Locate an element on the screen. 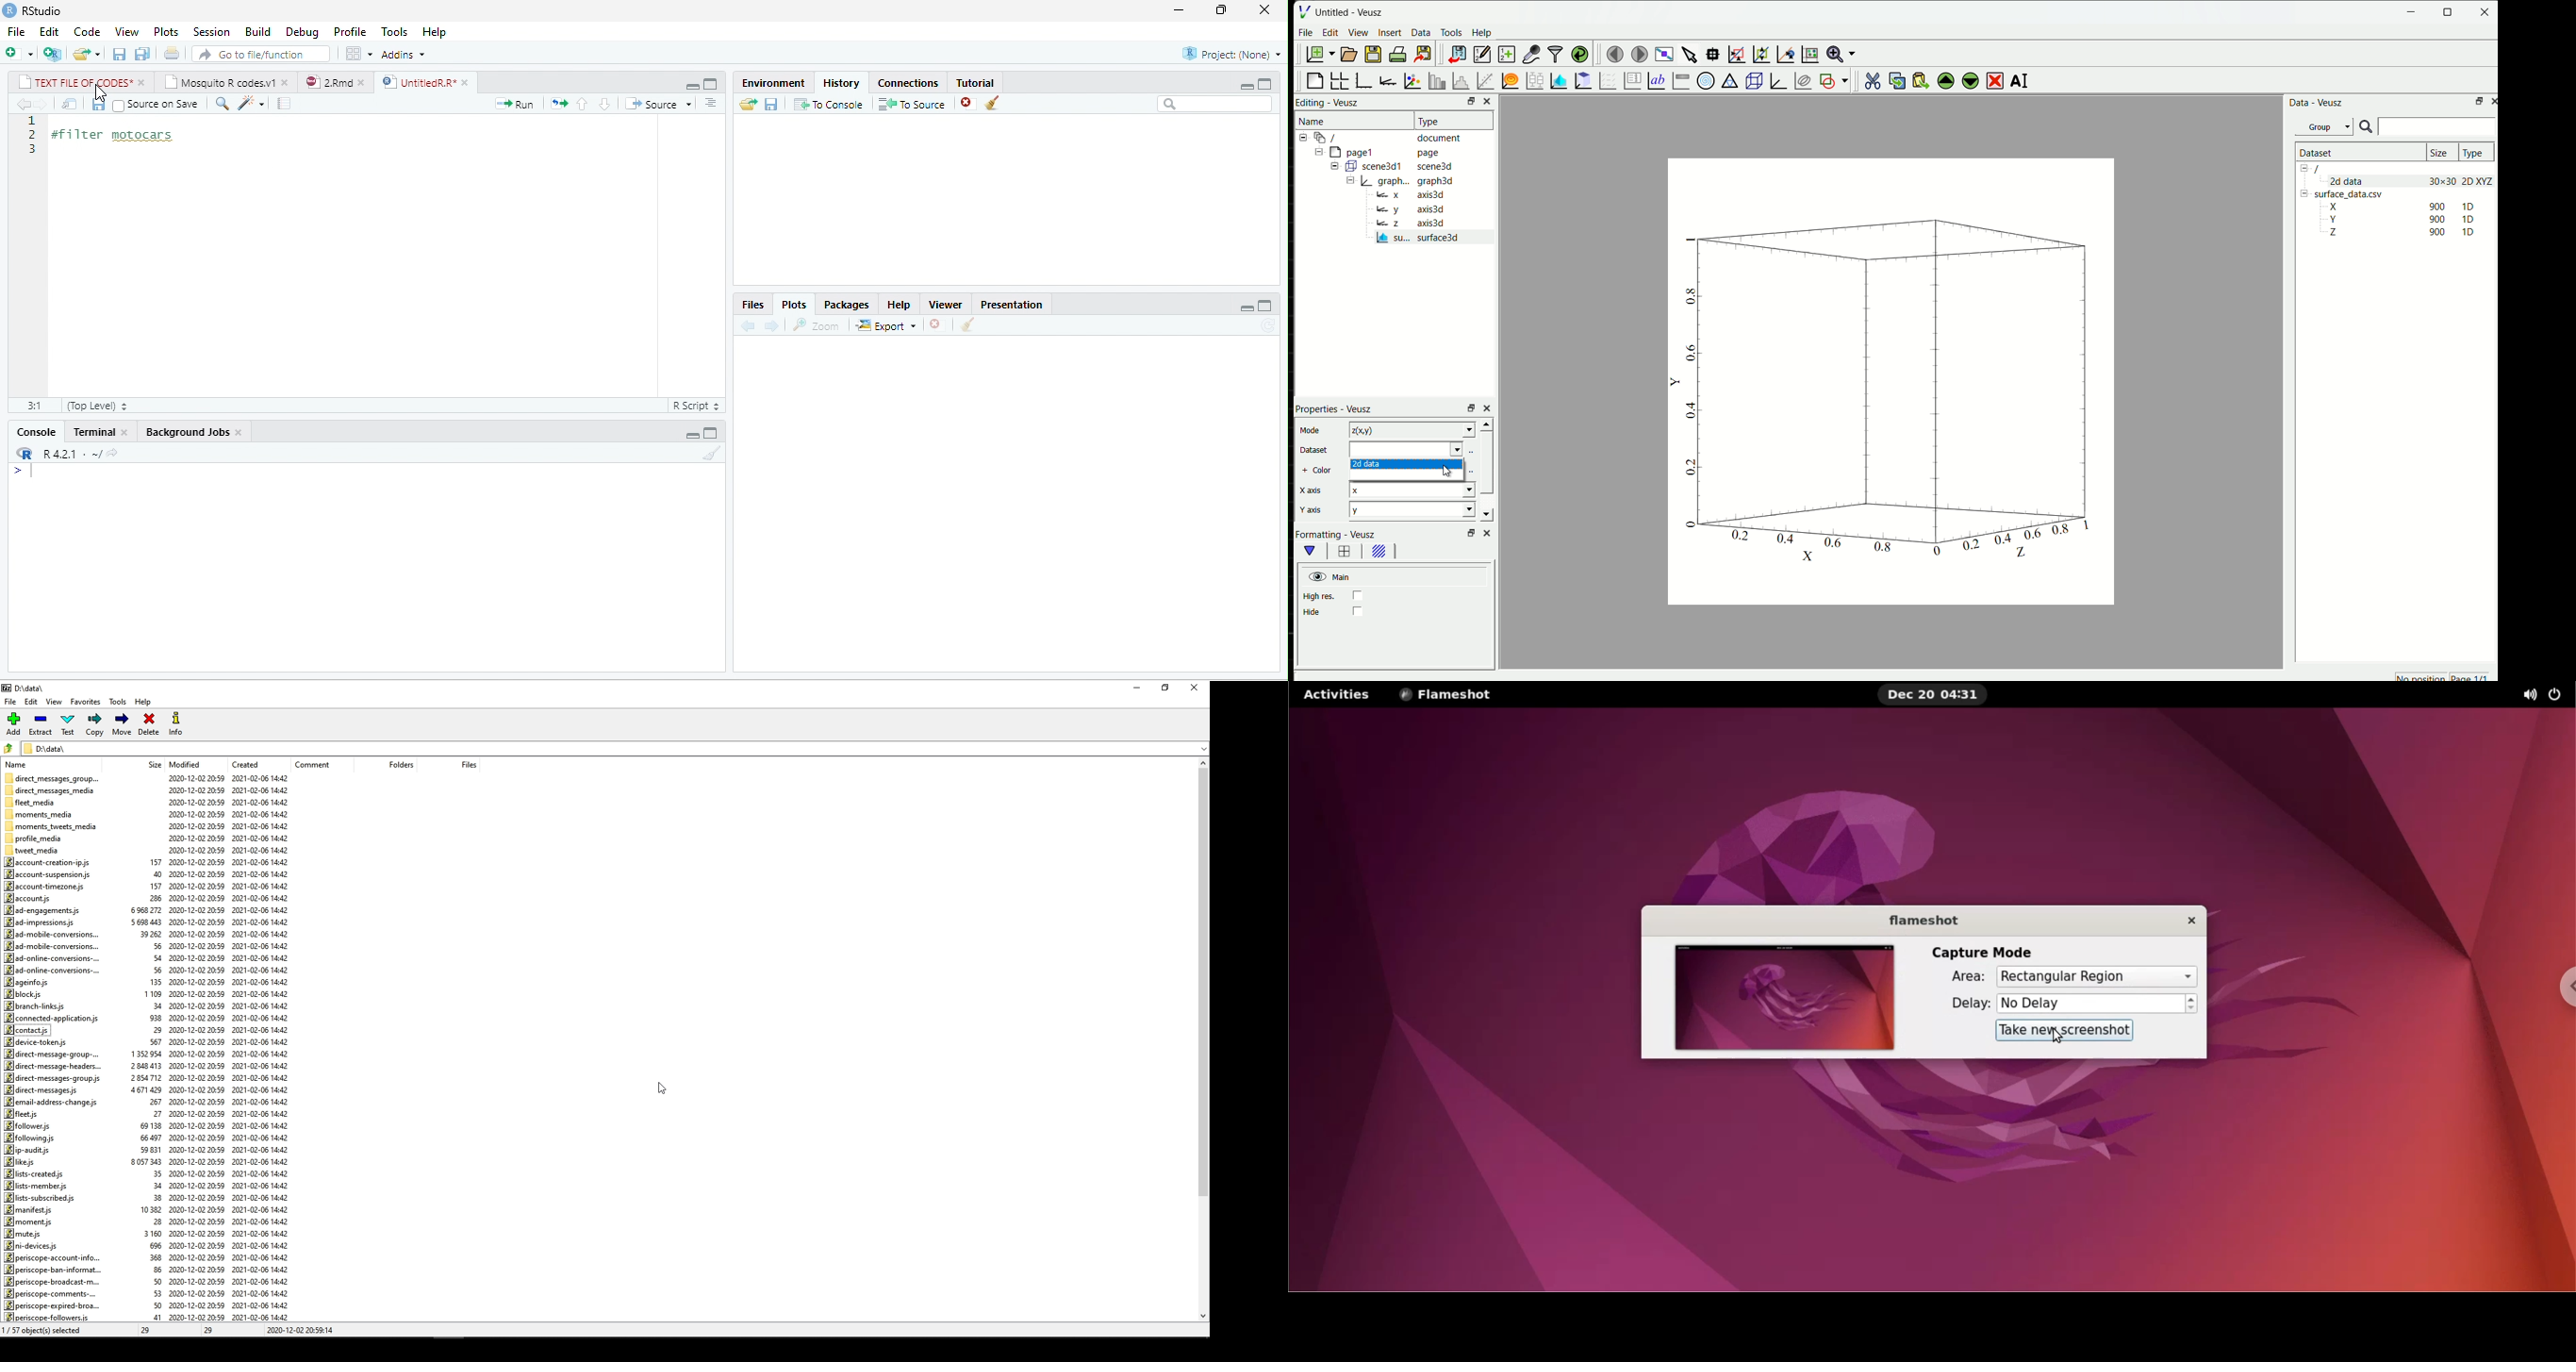 The image size is (2576, 1372). code tools is located at coordinates (252, 104).